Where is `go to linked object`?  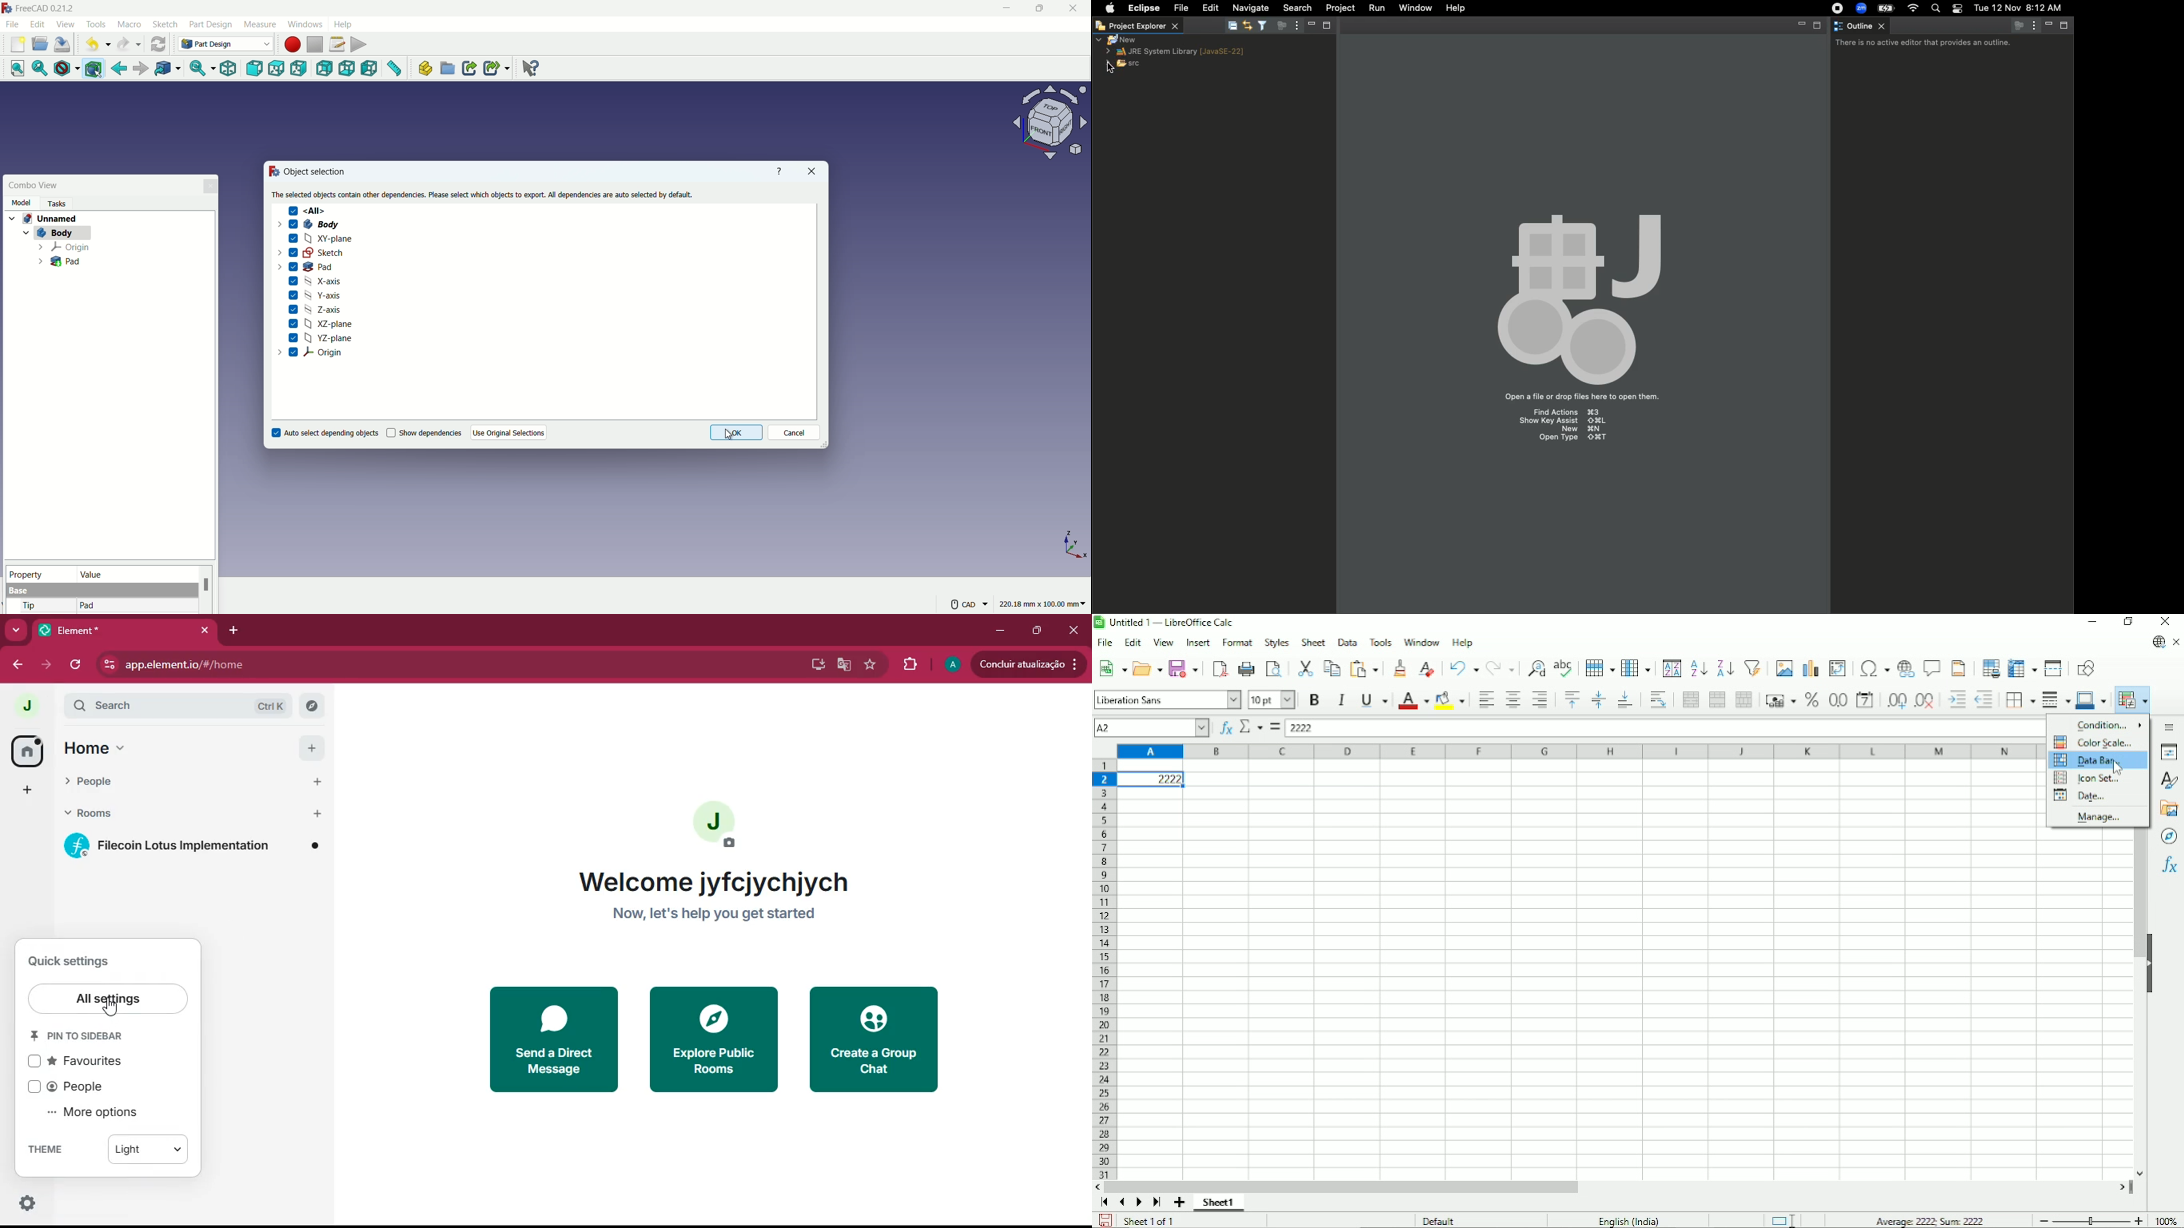
go to linked object is located at coordinates (167, 69).